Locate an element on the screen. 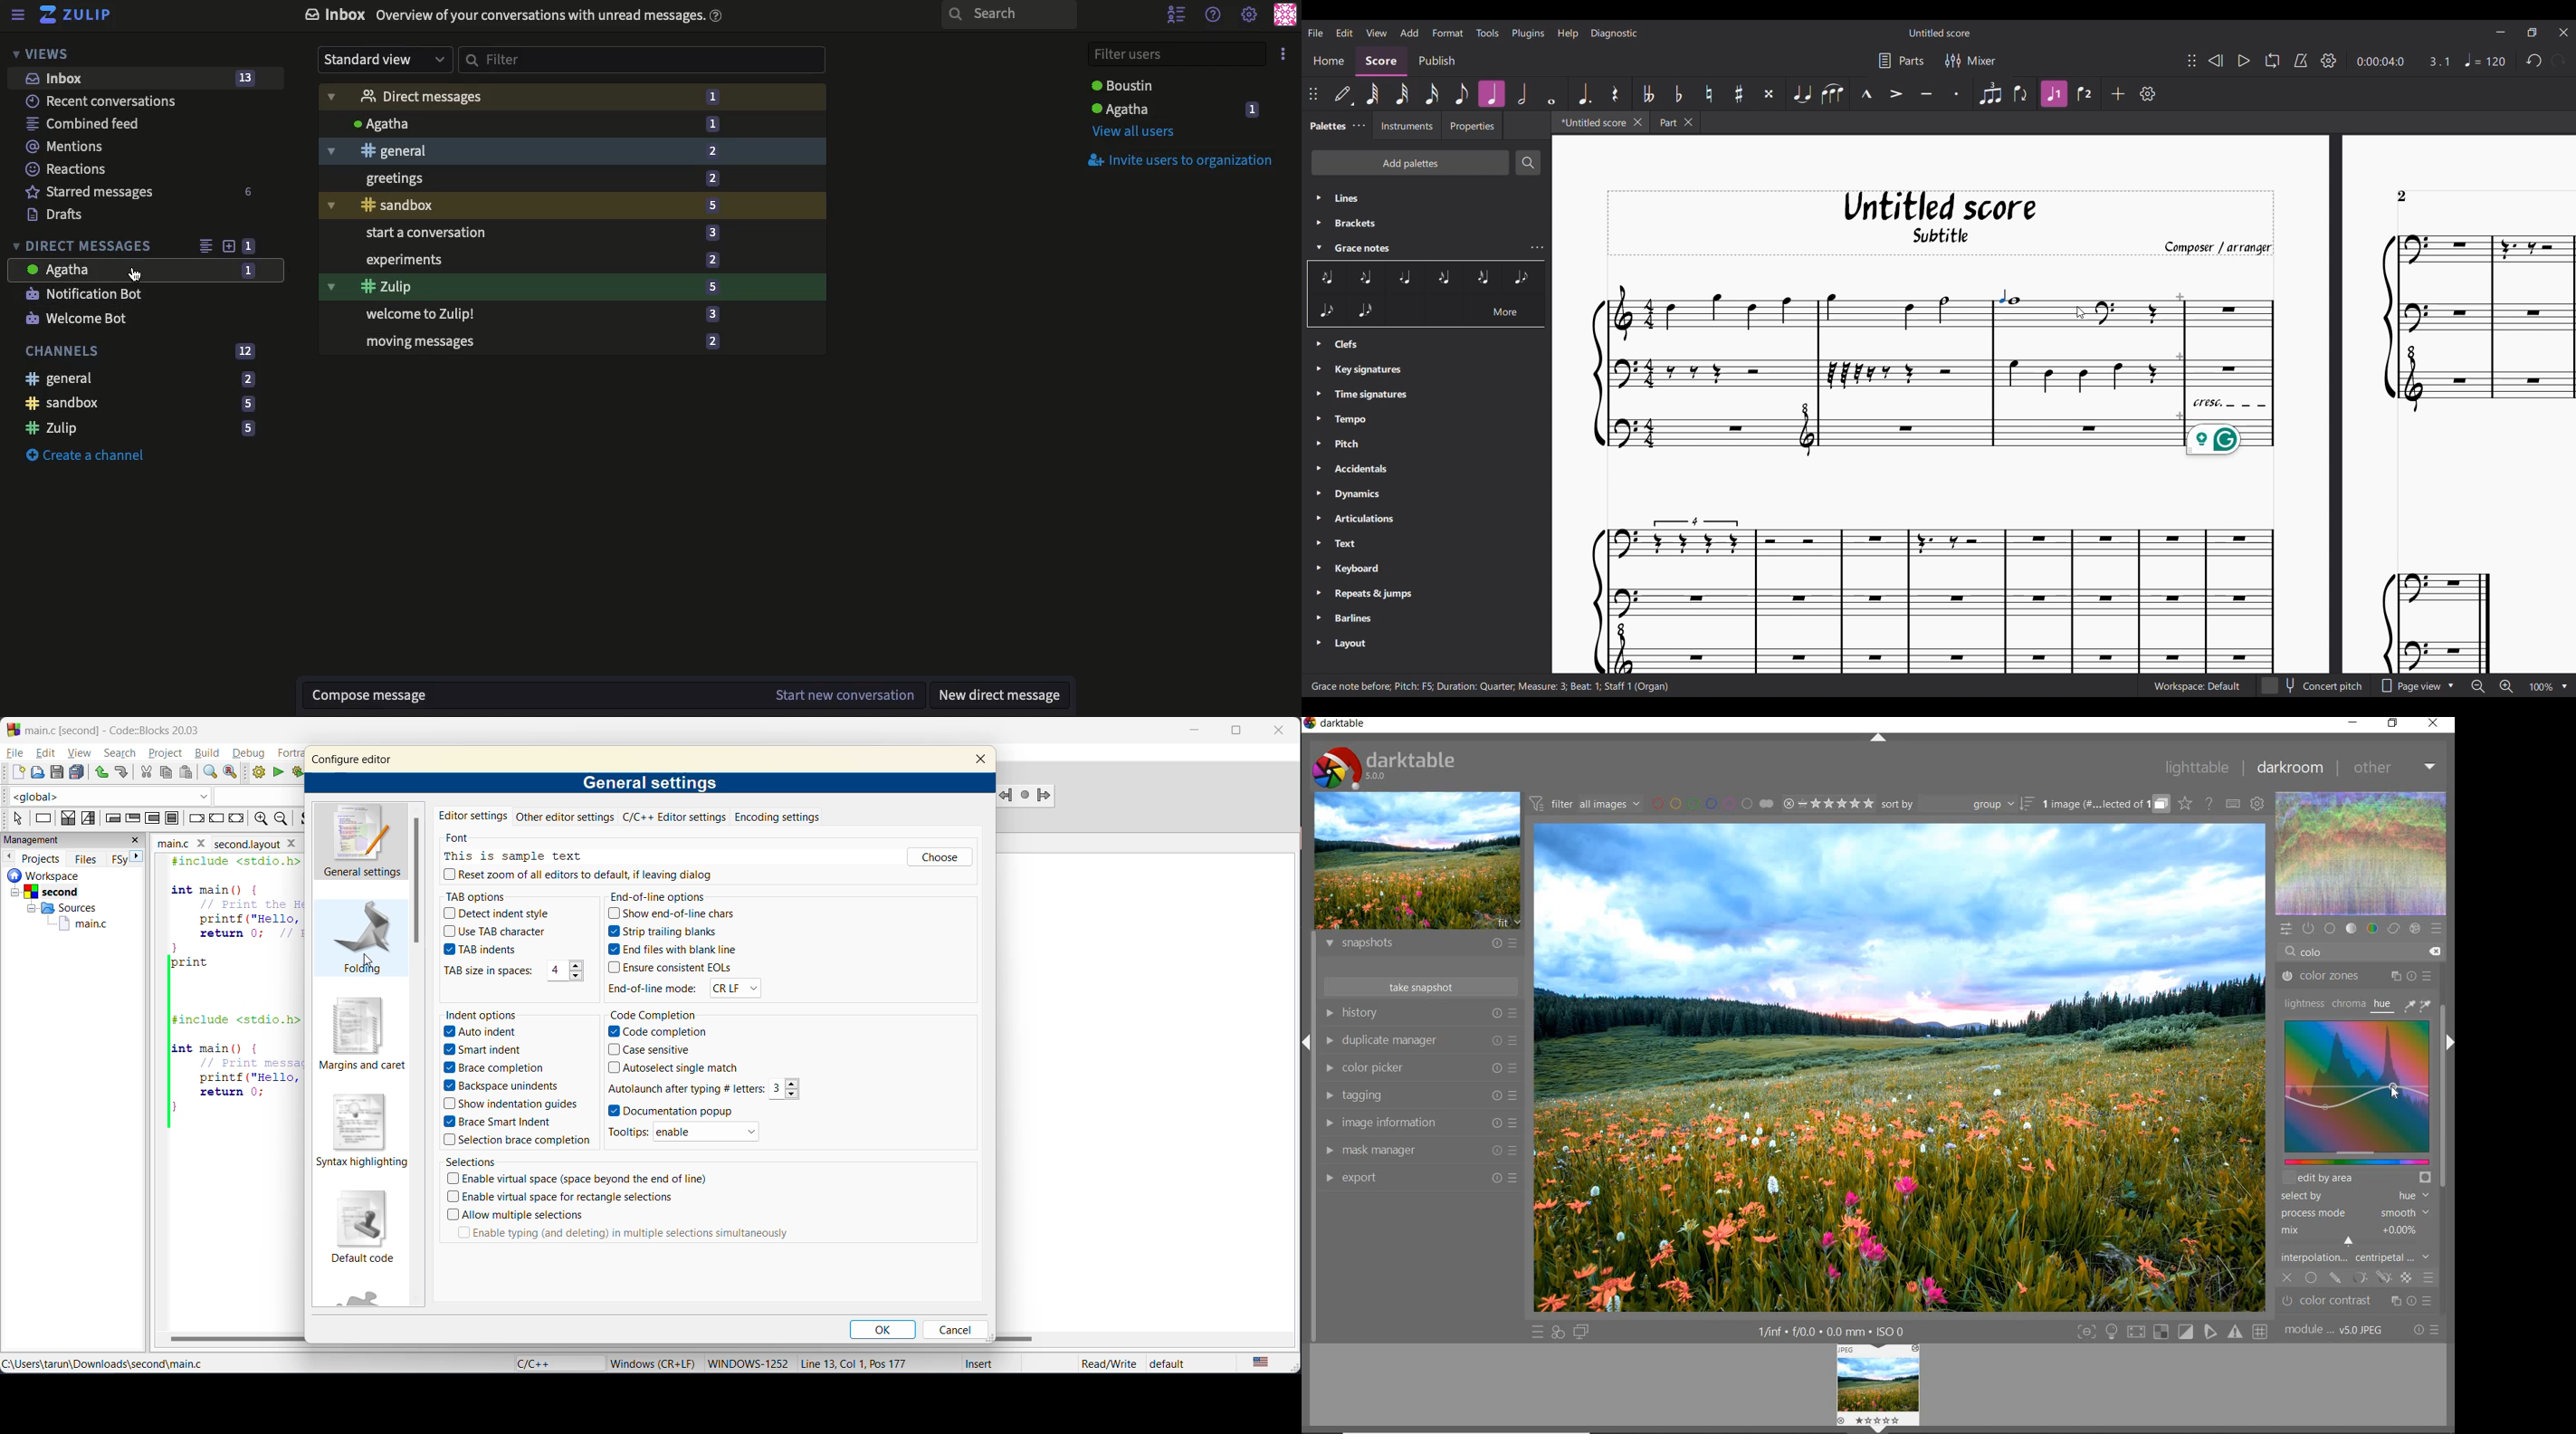 Image resolution: width=2576 pixels, height=1456 pixels. Smart indent is located at coordinates (483, 1049).